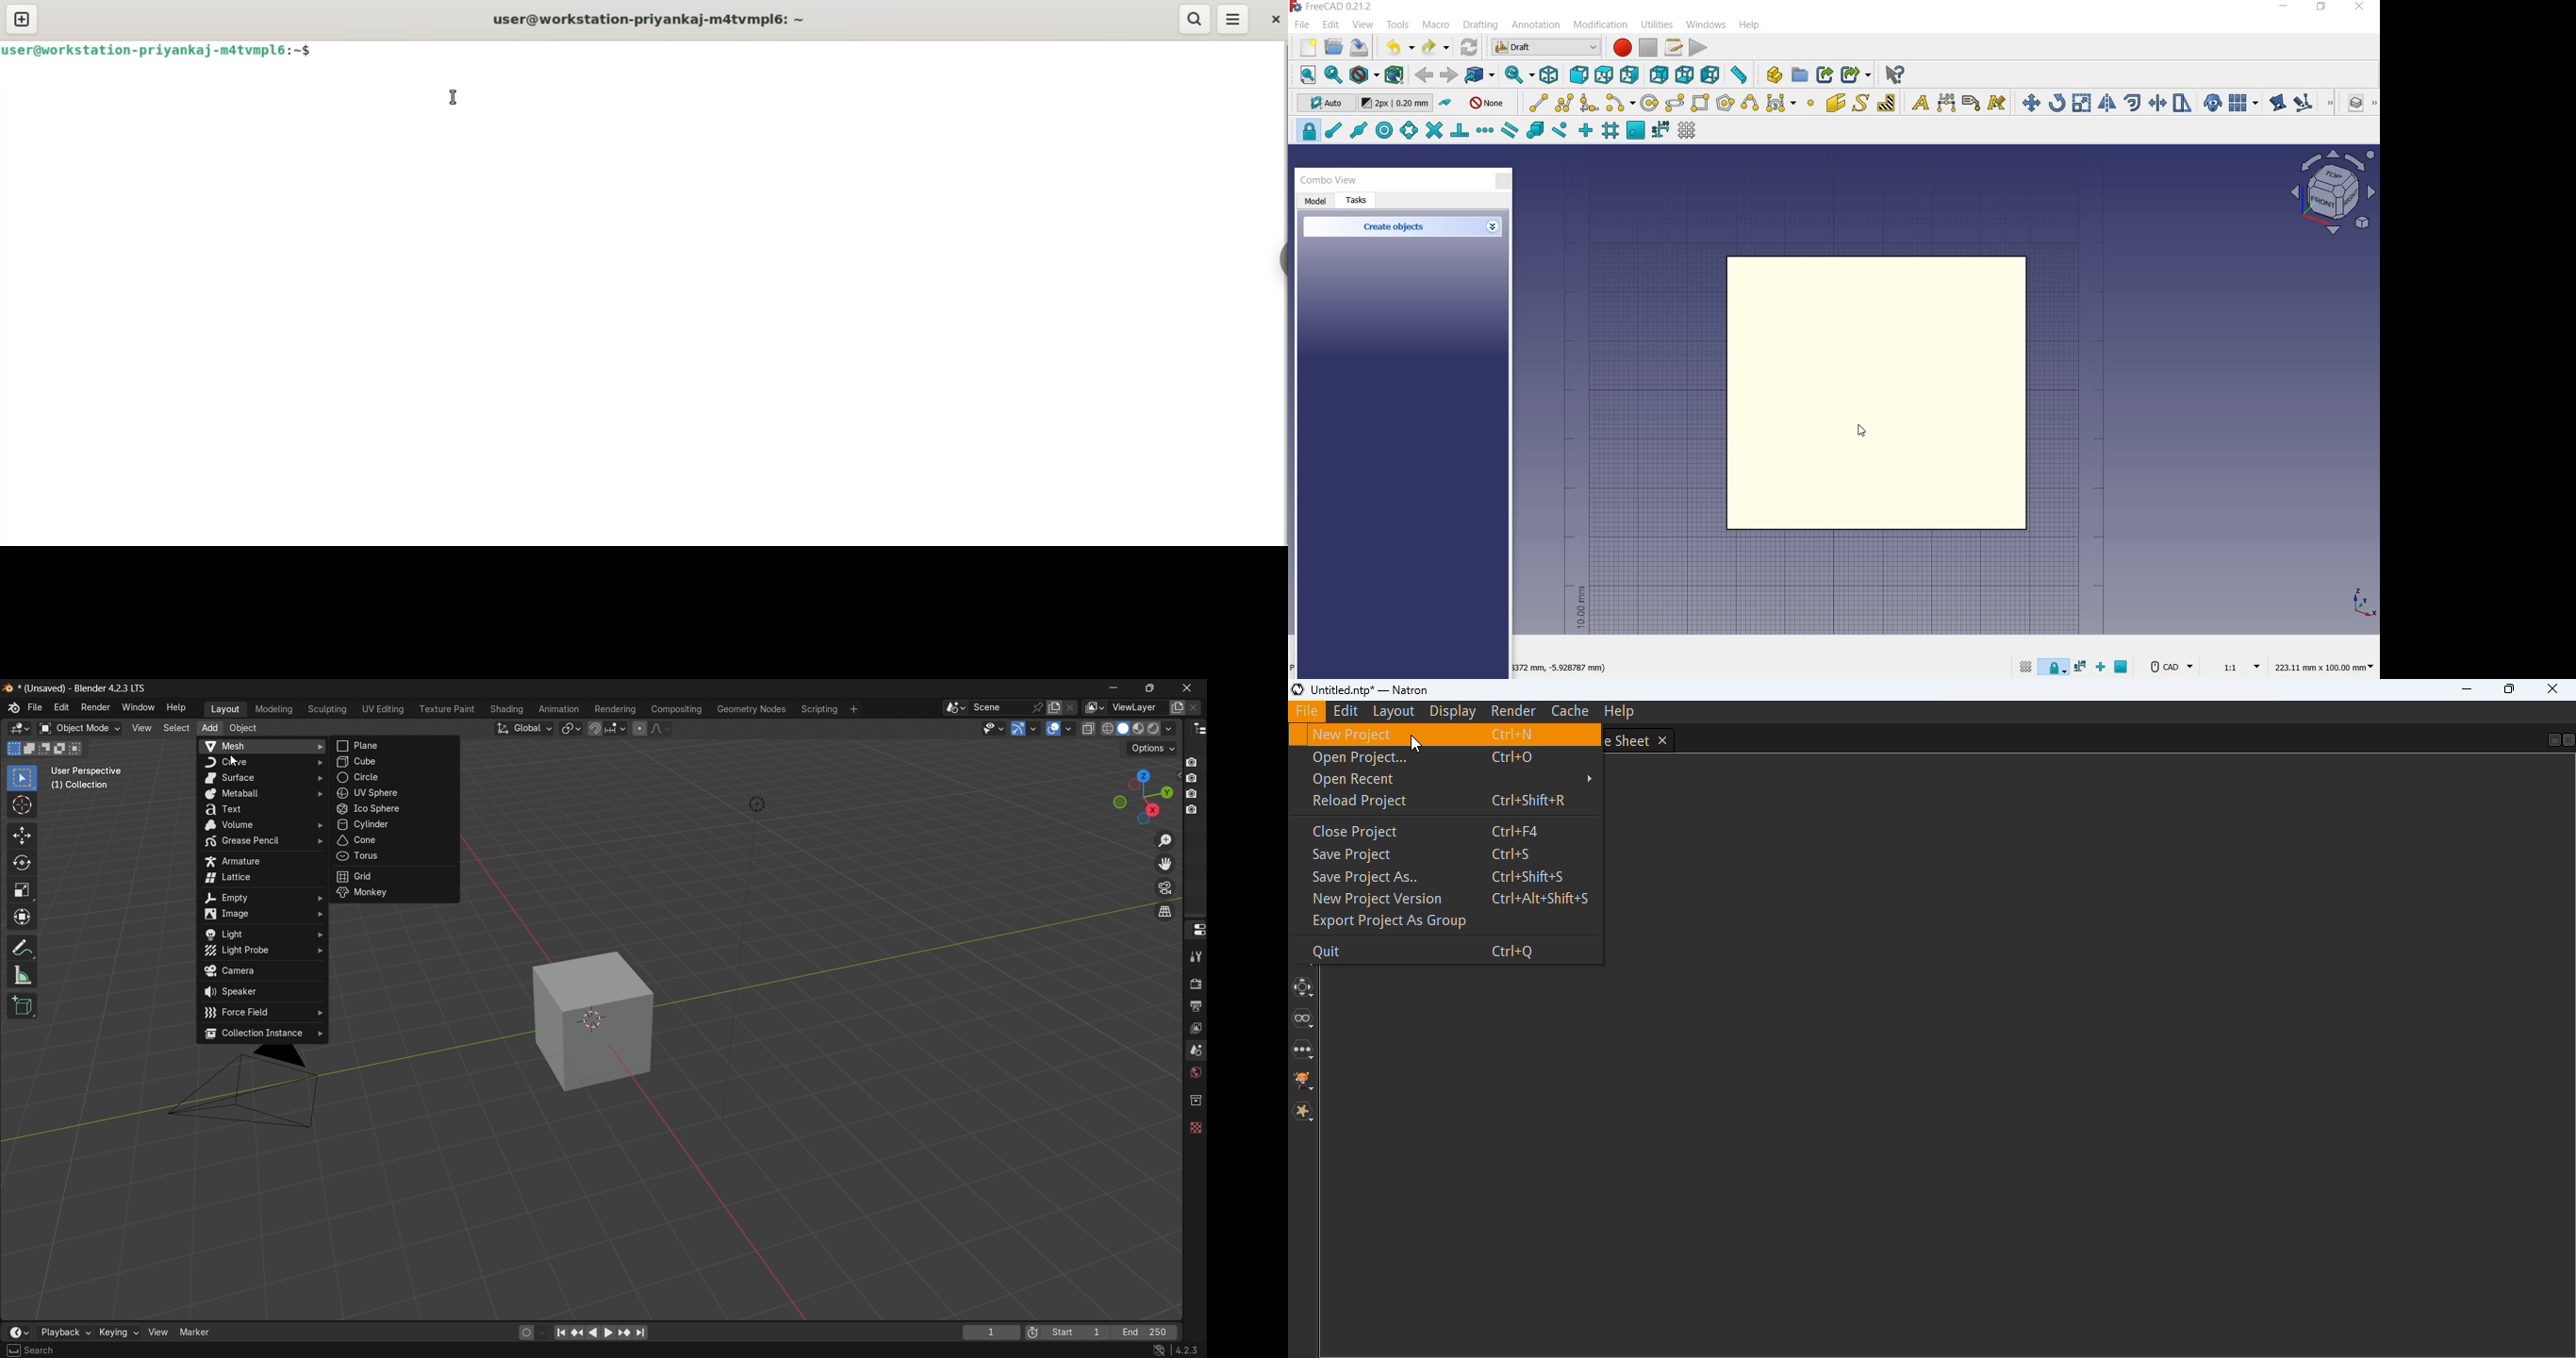  Describe the element at coordinates (2328, 668) in the screenshot. I see `dimension` at that location.